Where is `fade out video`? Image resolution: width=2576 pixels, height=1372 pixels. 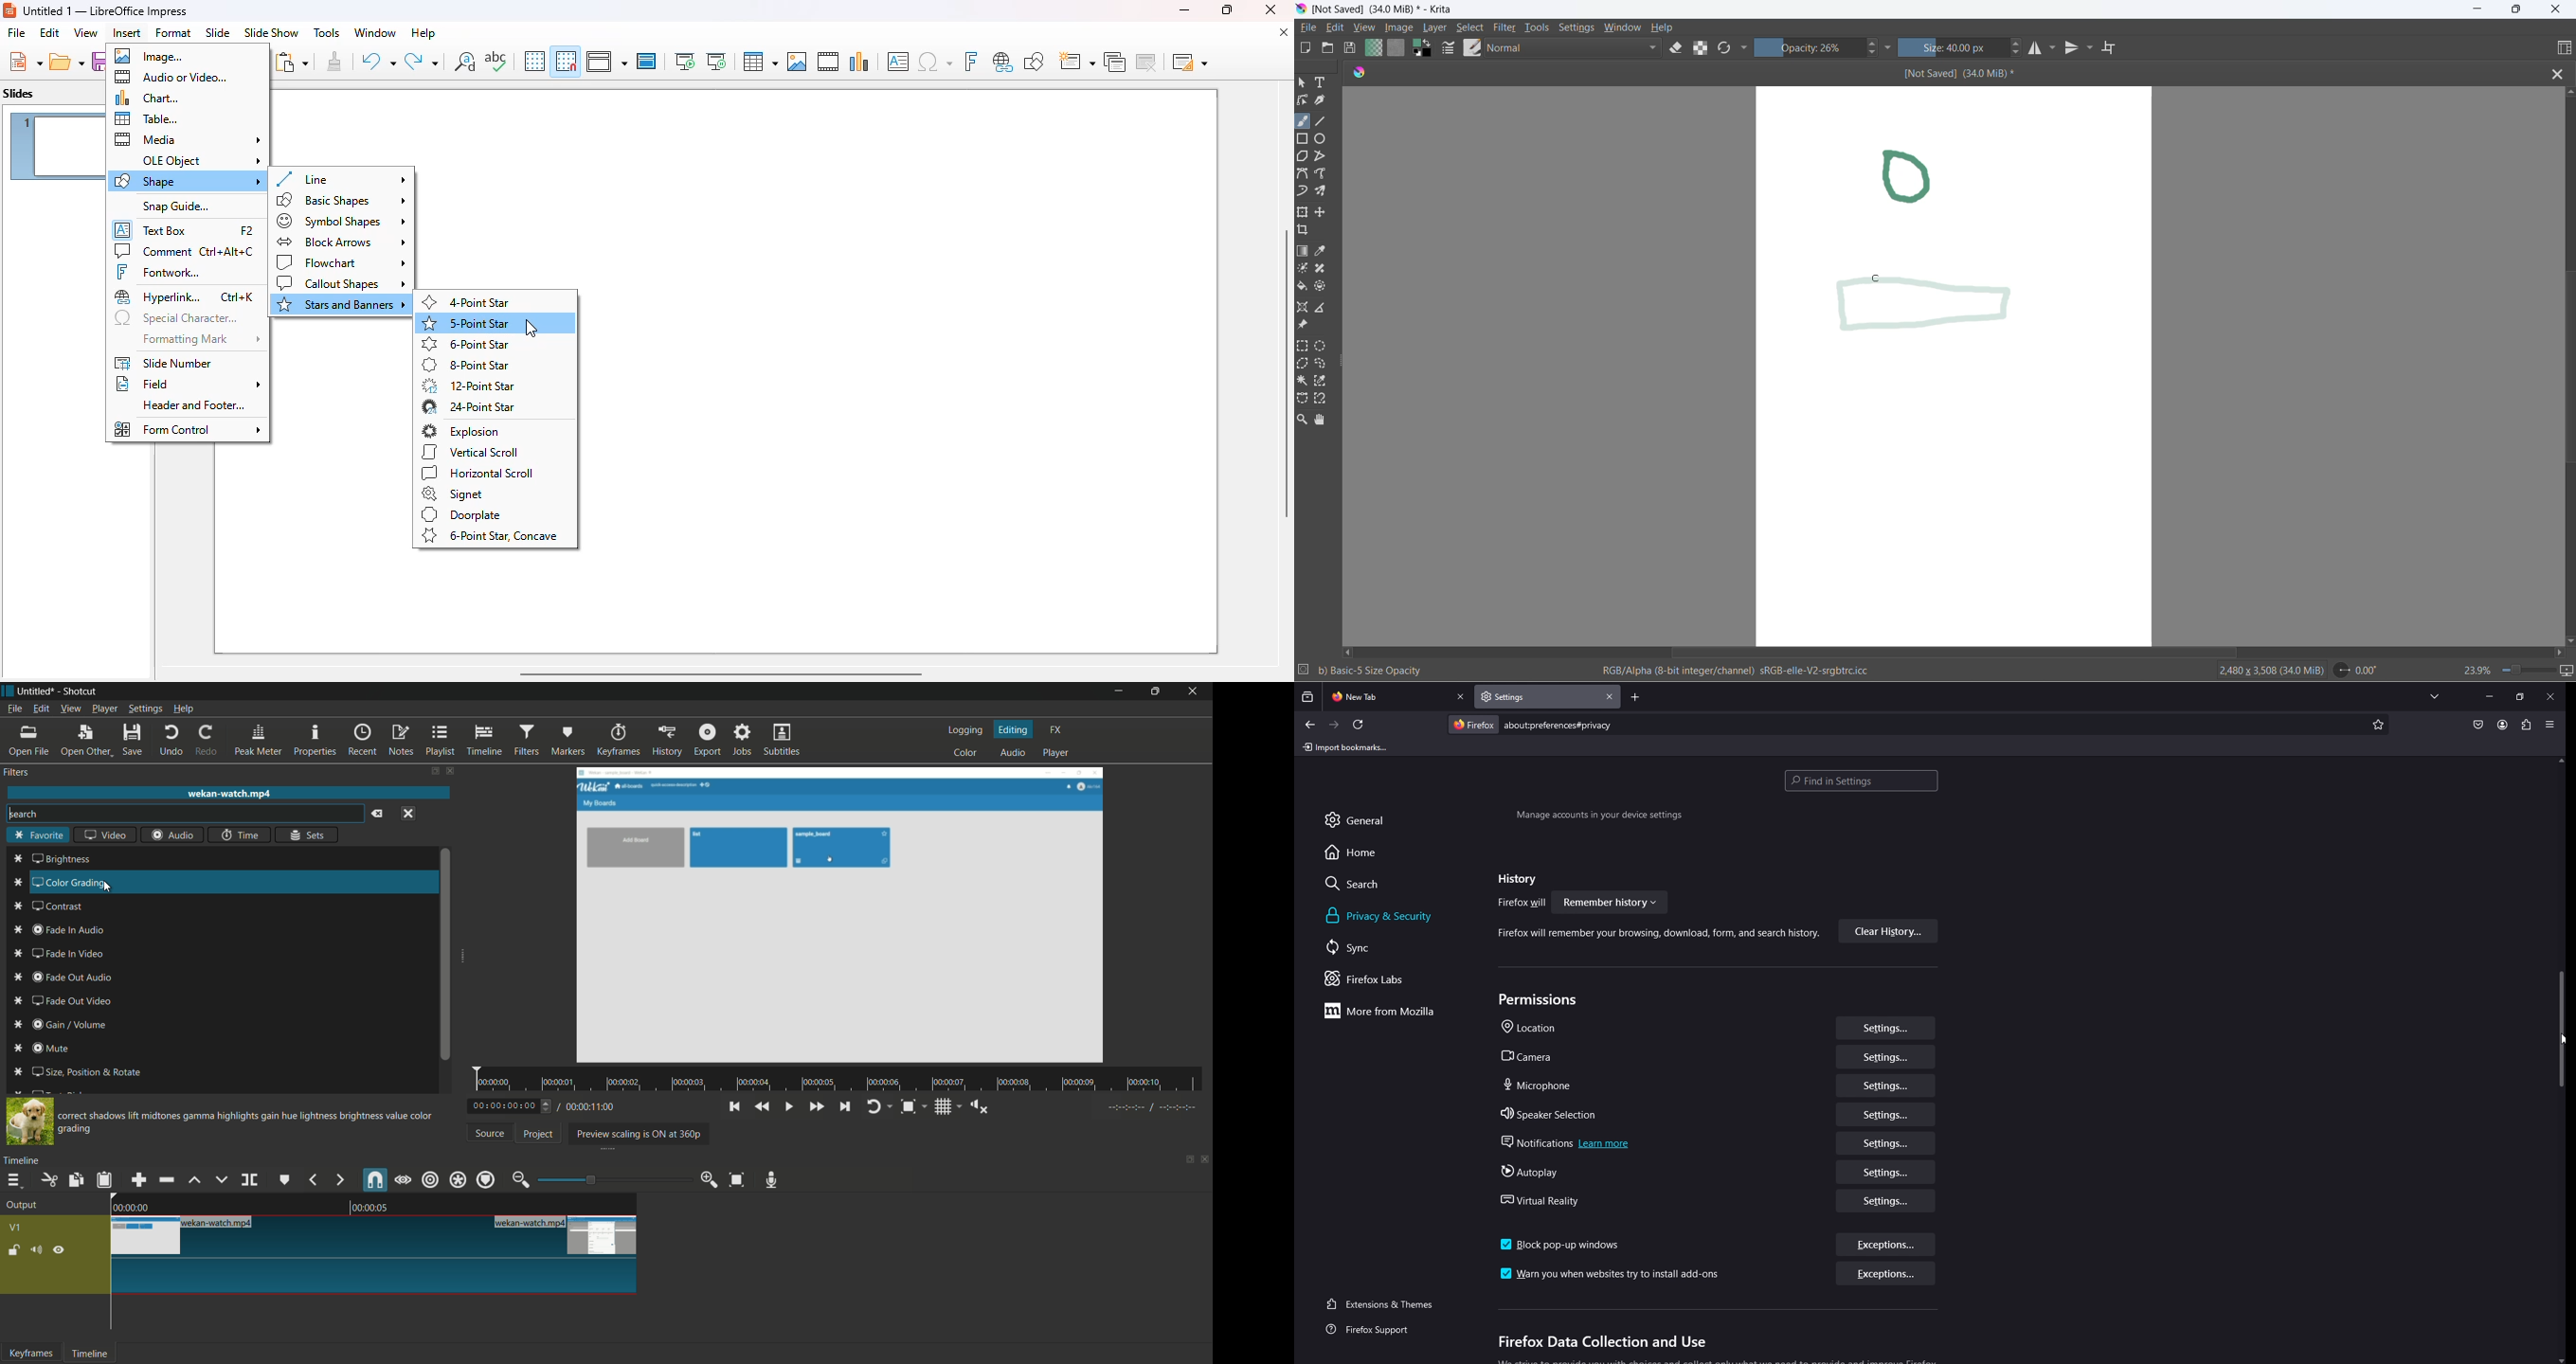
fade out video is located at coordinates (66, 1002).